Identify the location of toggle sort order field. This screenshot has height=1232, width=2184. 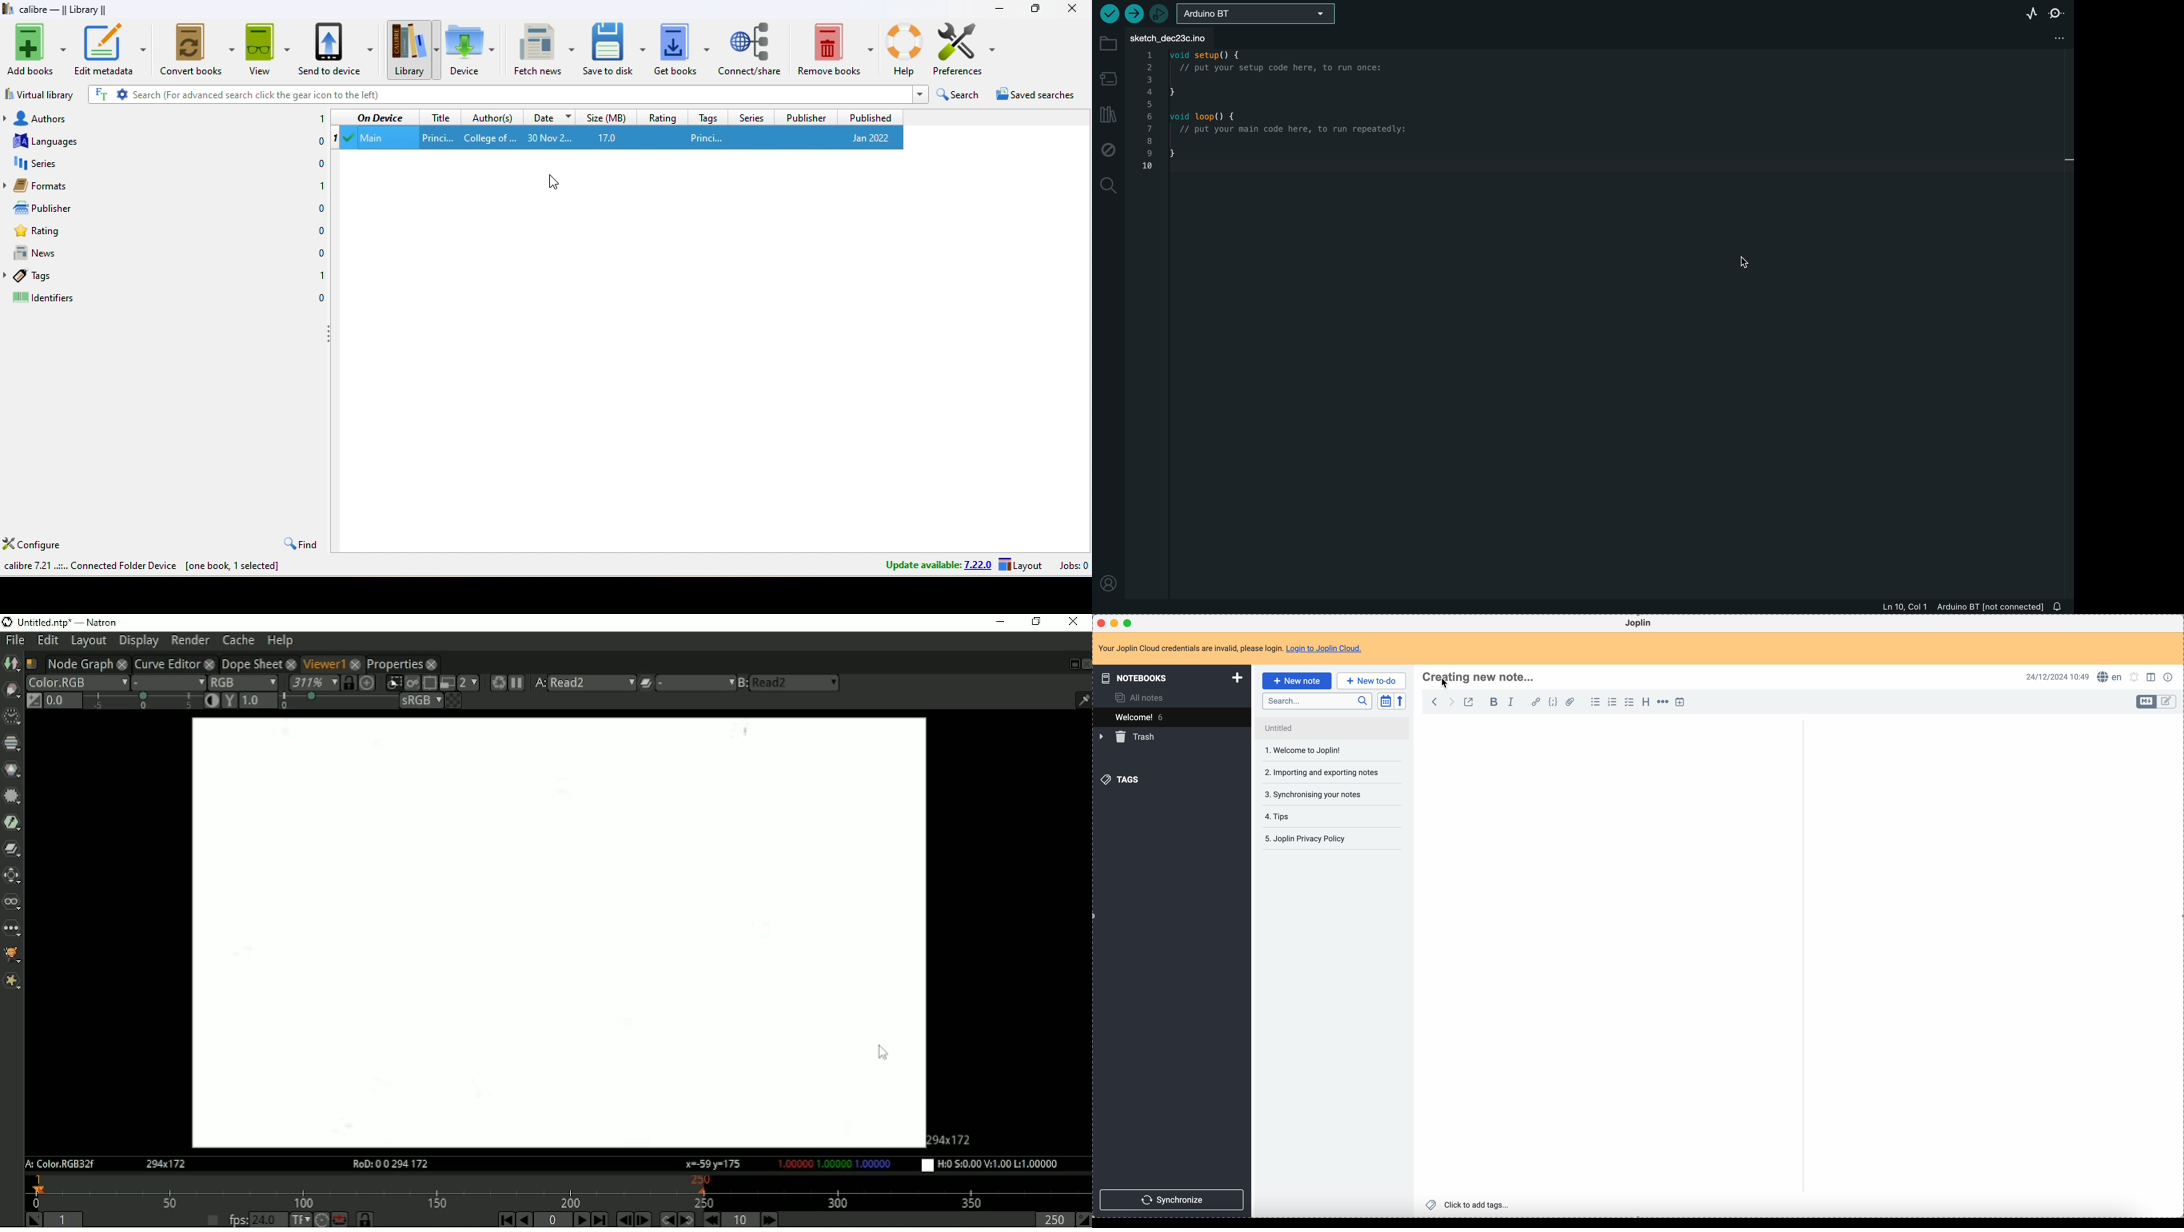
(1385, 701).